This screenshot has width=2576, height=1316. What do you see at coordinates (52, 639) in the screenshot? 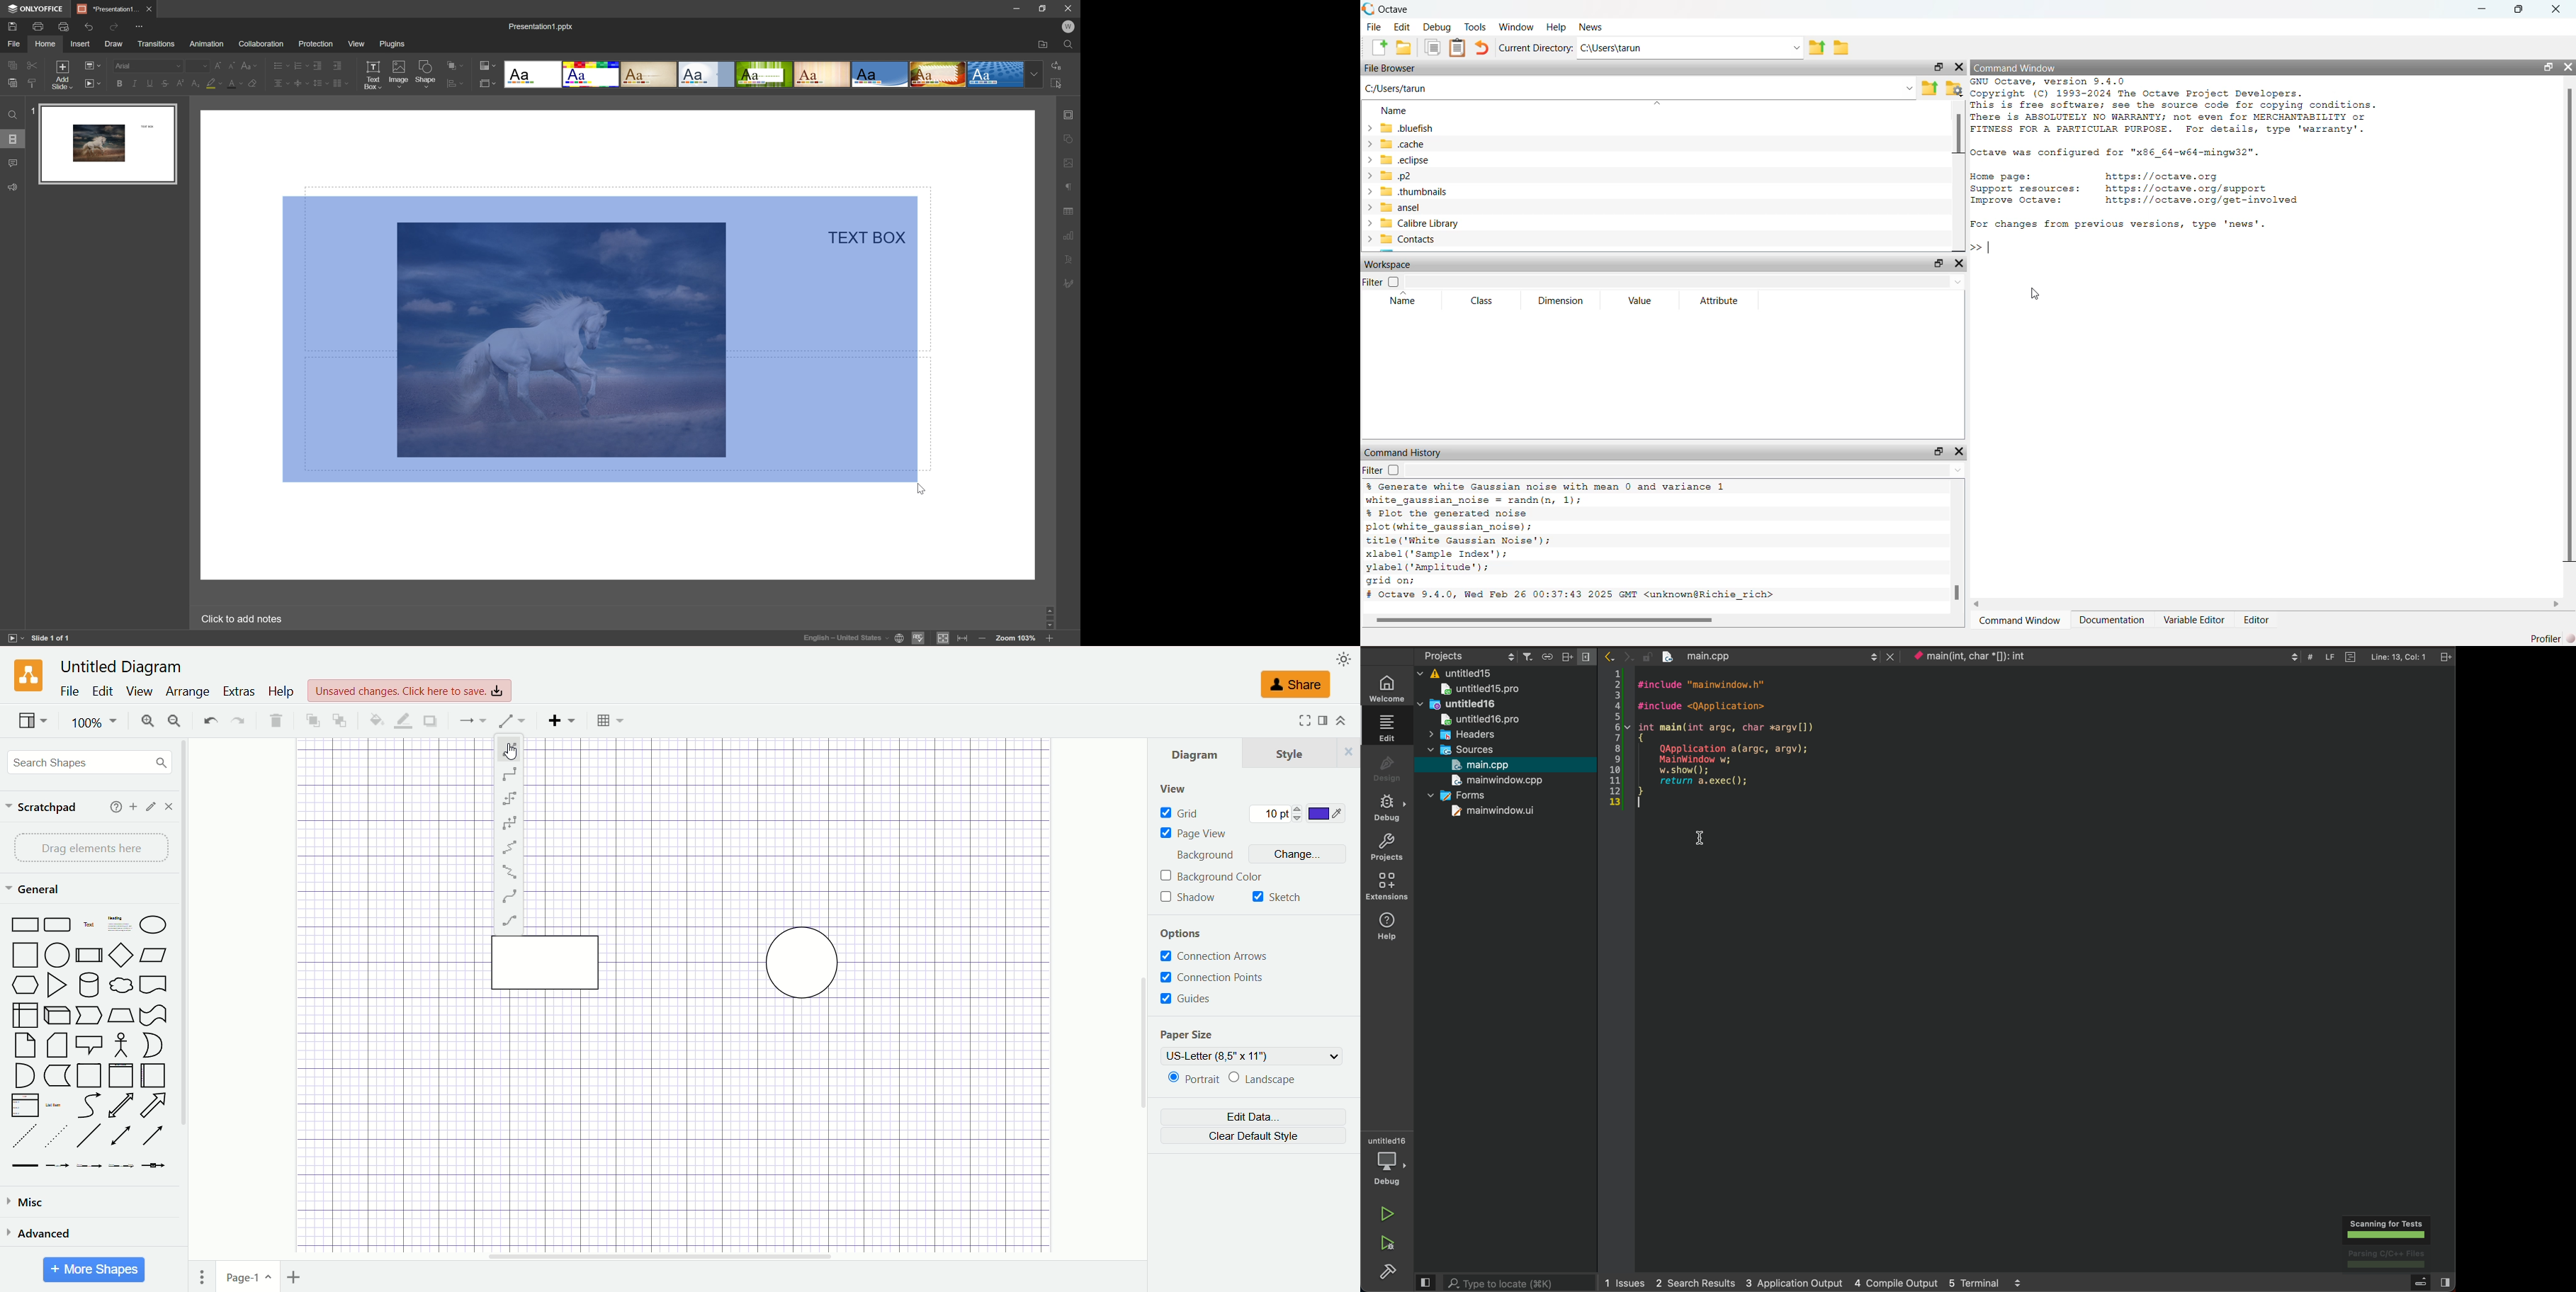
I see `slide 1 of 1` at bounding box center [52, 639].